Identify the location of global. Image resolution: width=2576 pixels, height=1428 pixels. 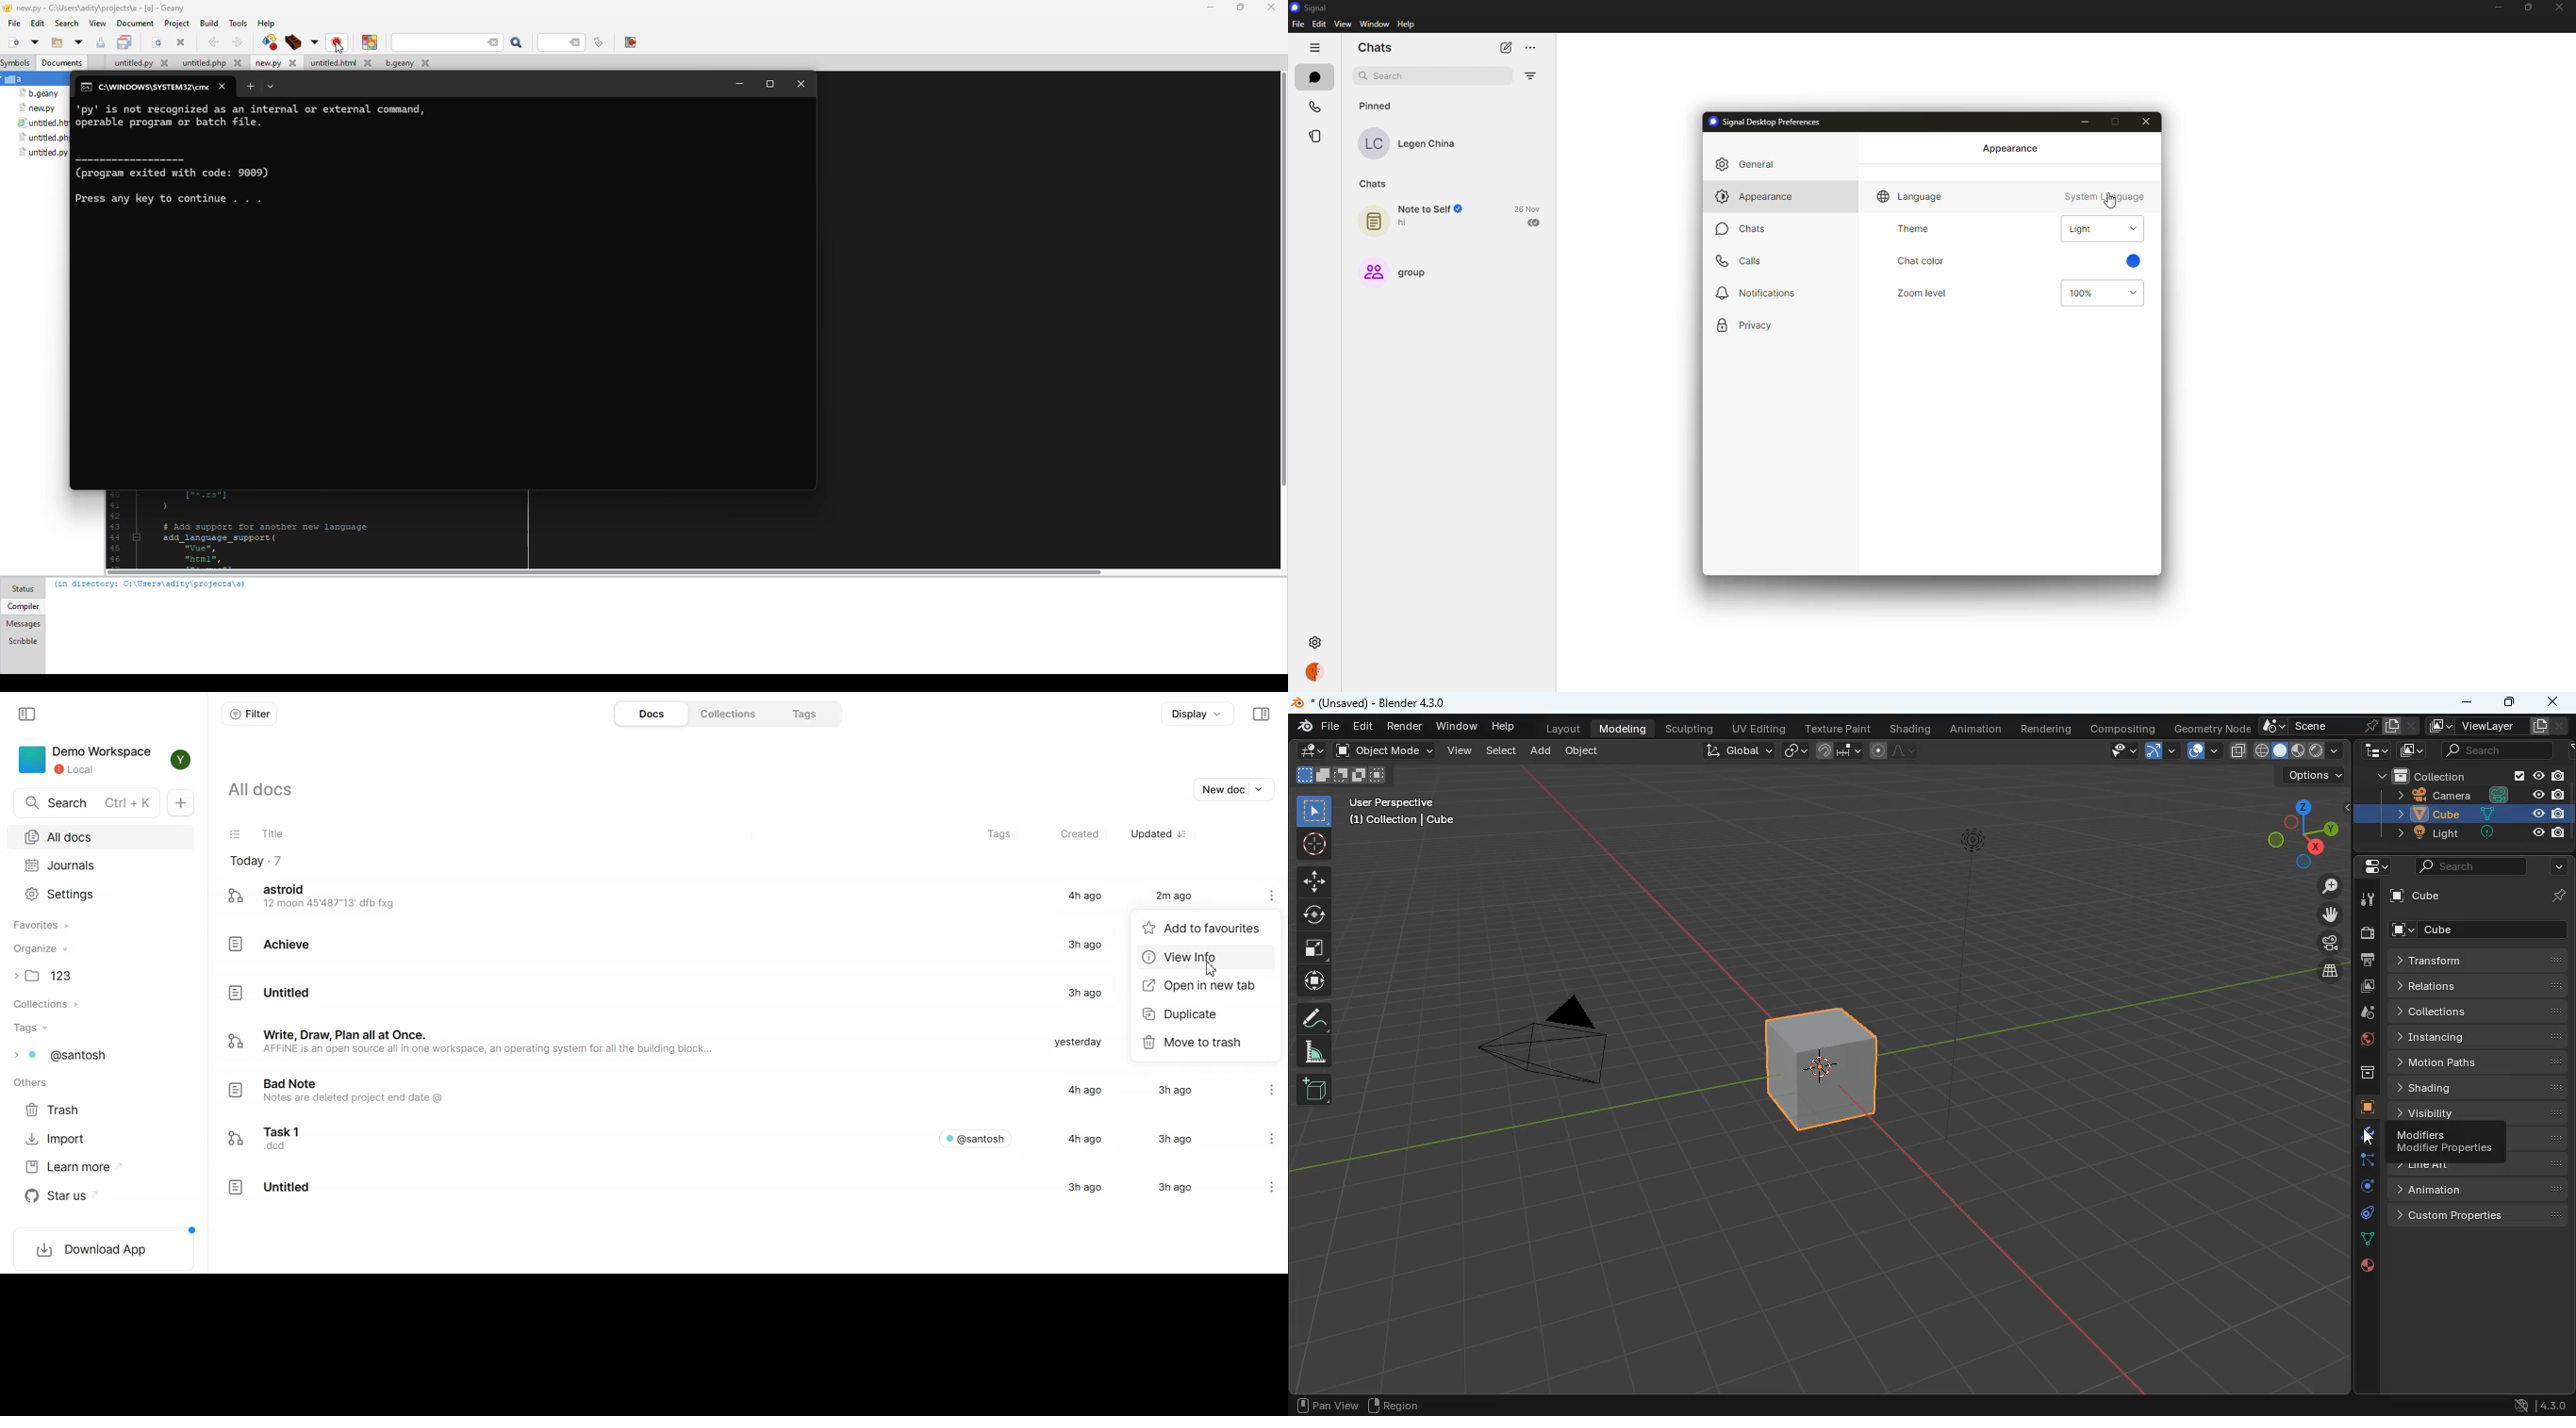
(1741, 750).